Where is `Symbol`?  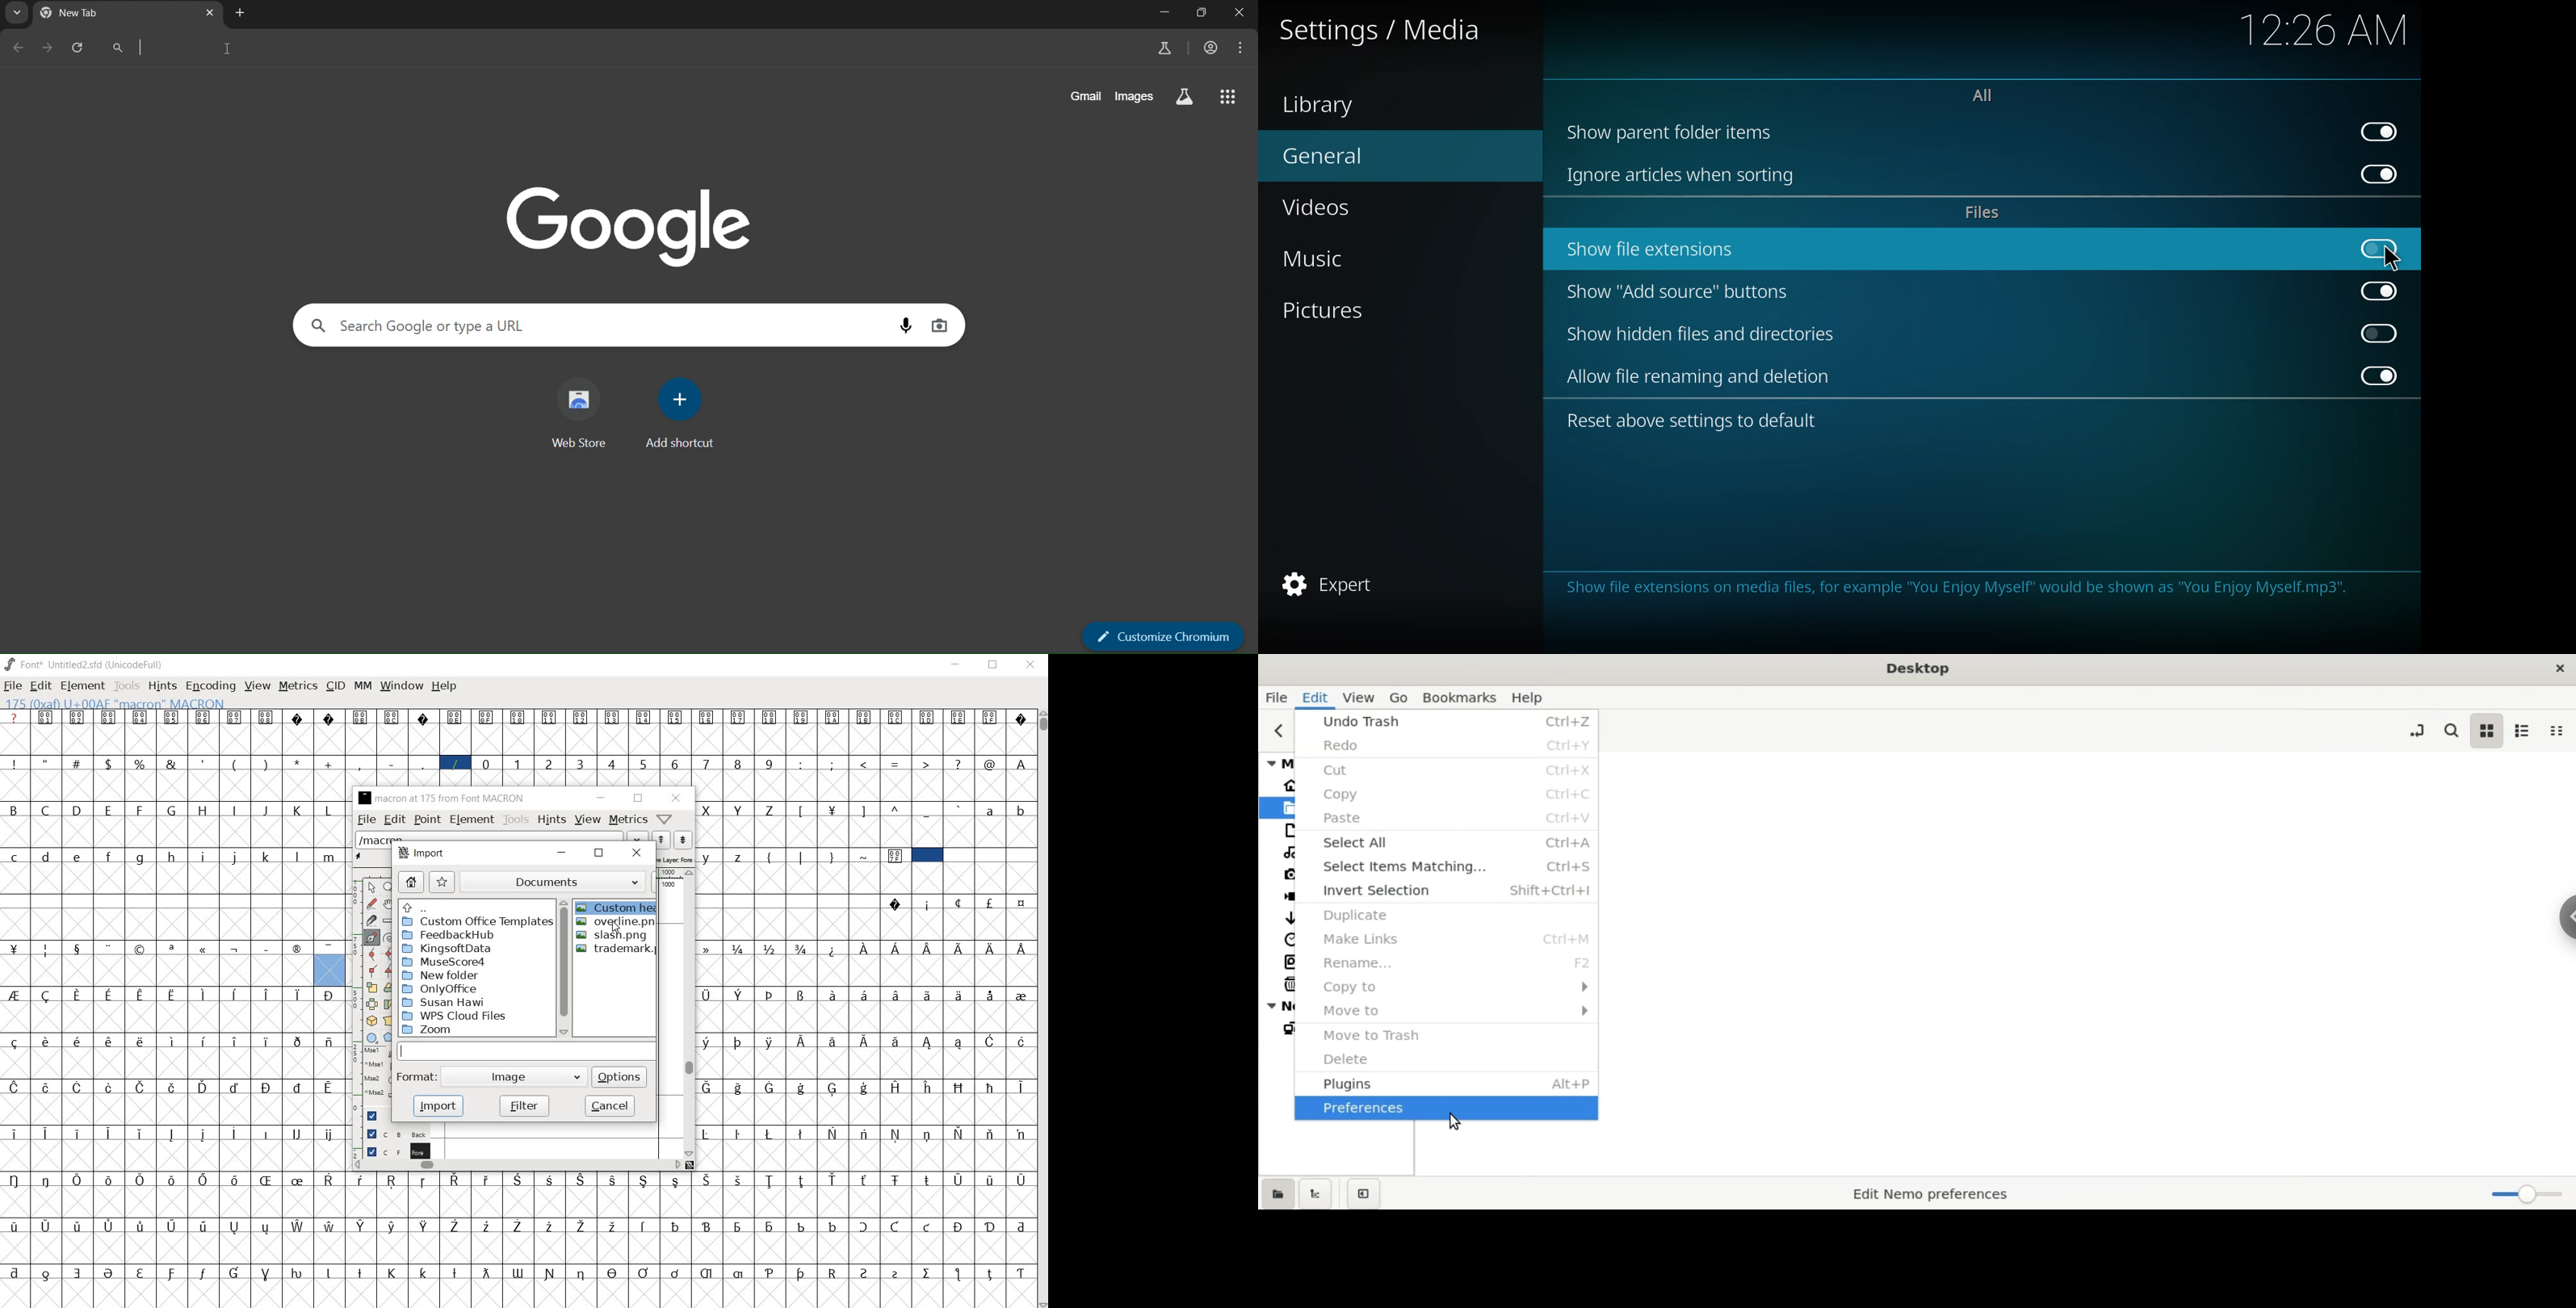 Symbol is located at coordinates (237, 1181).